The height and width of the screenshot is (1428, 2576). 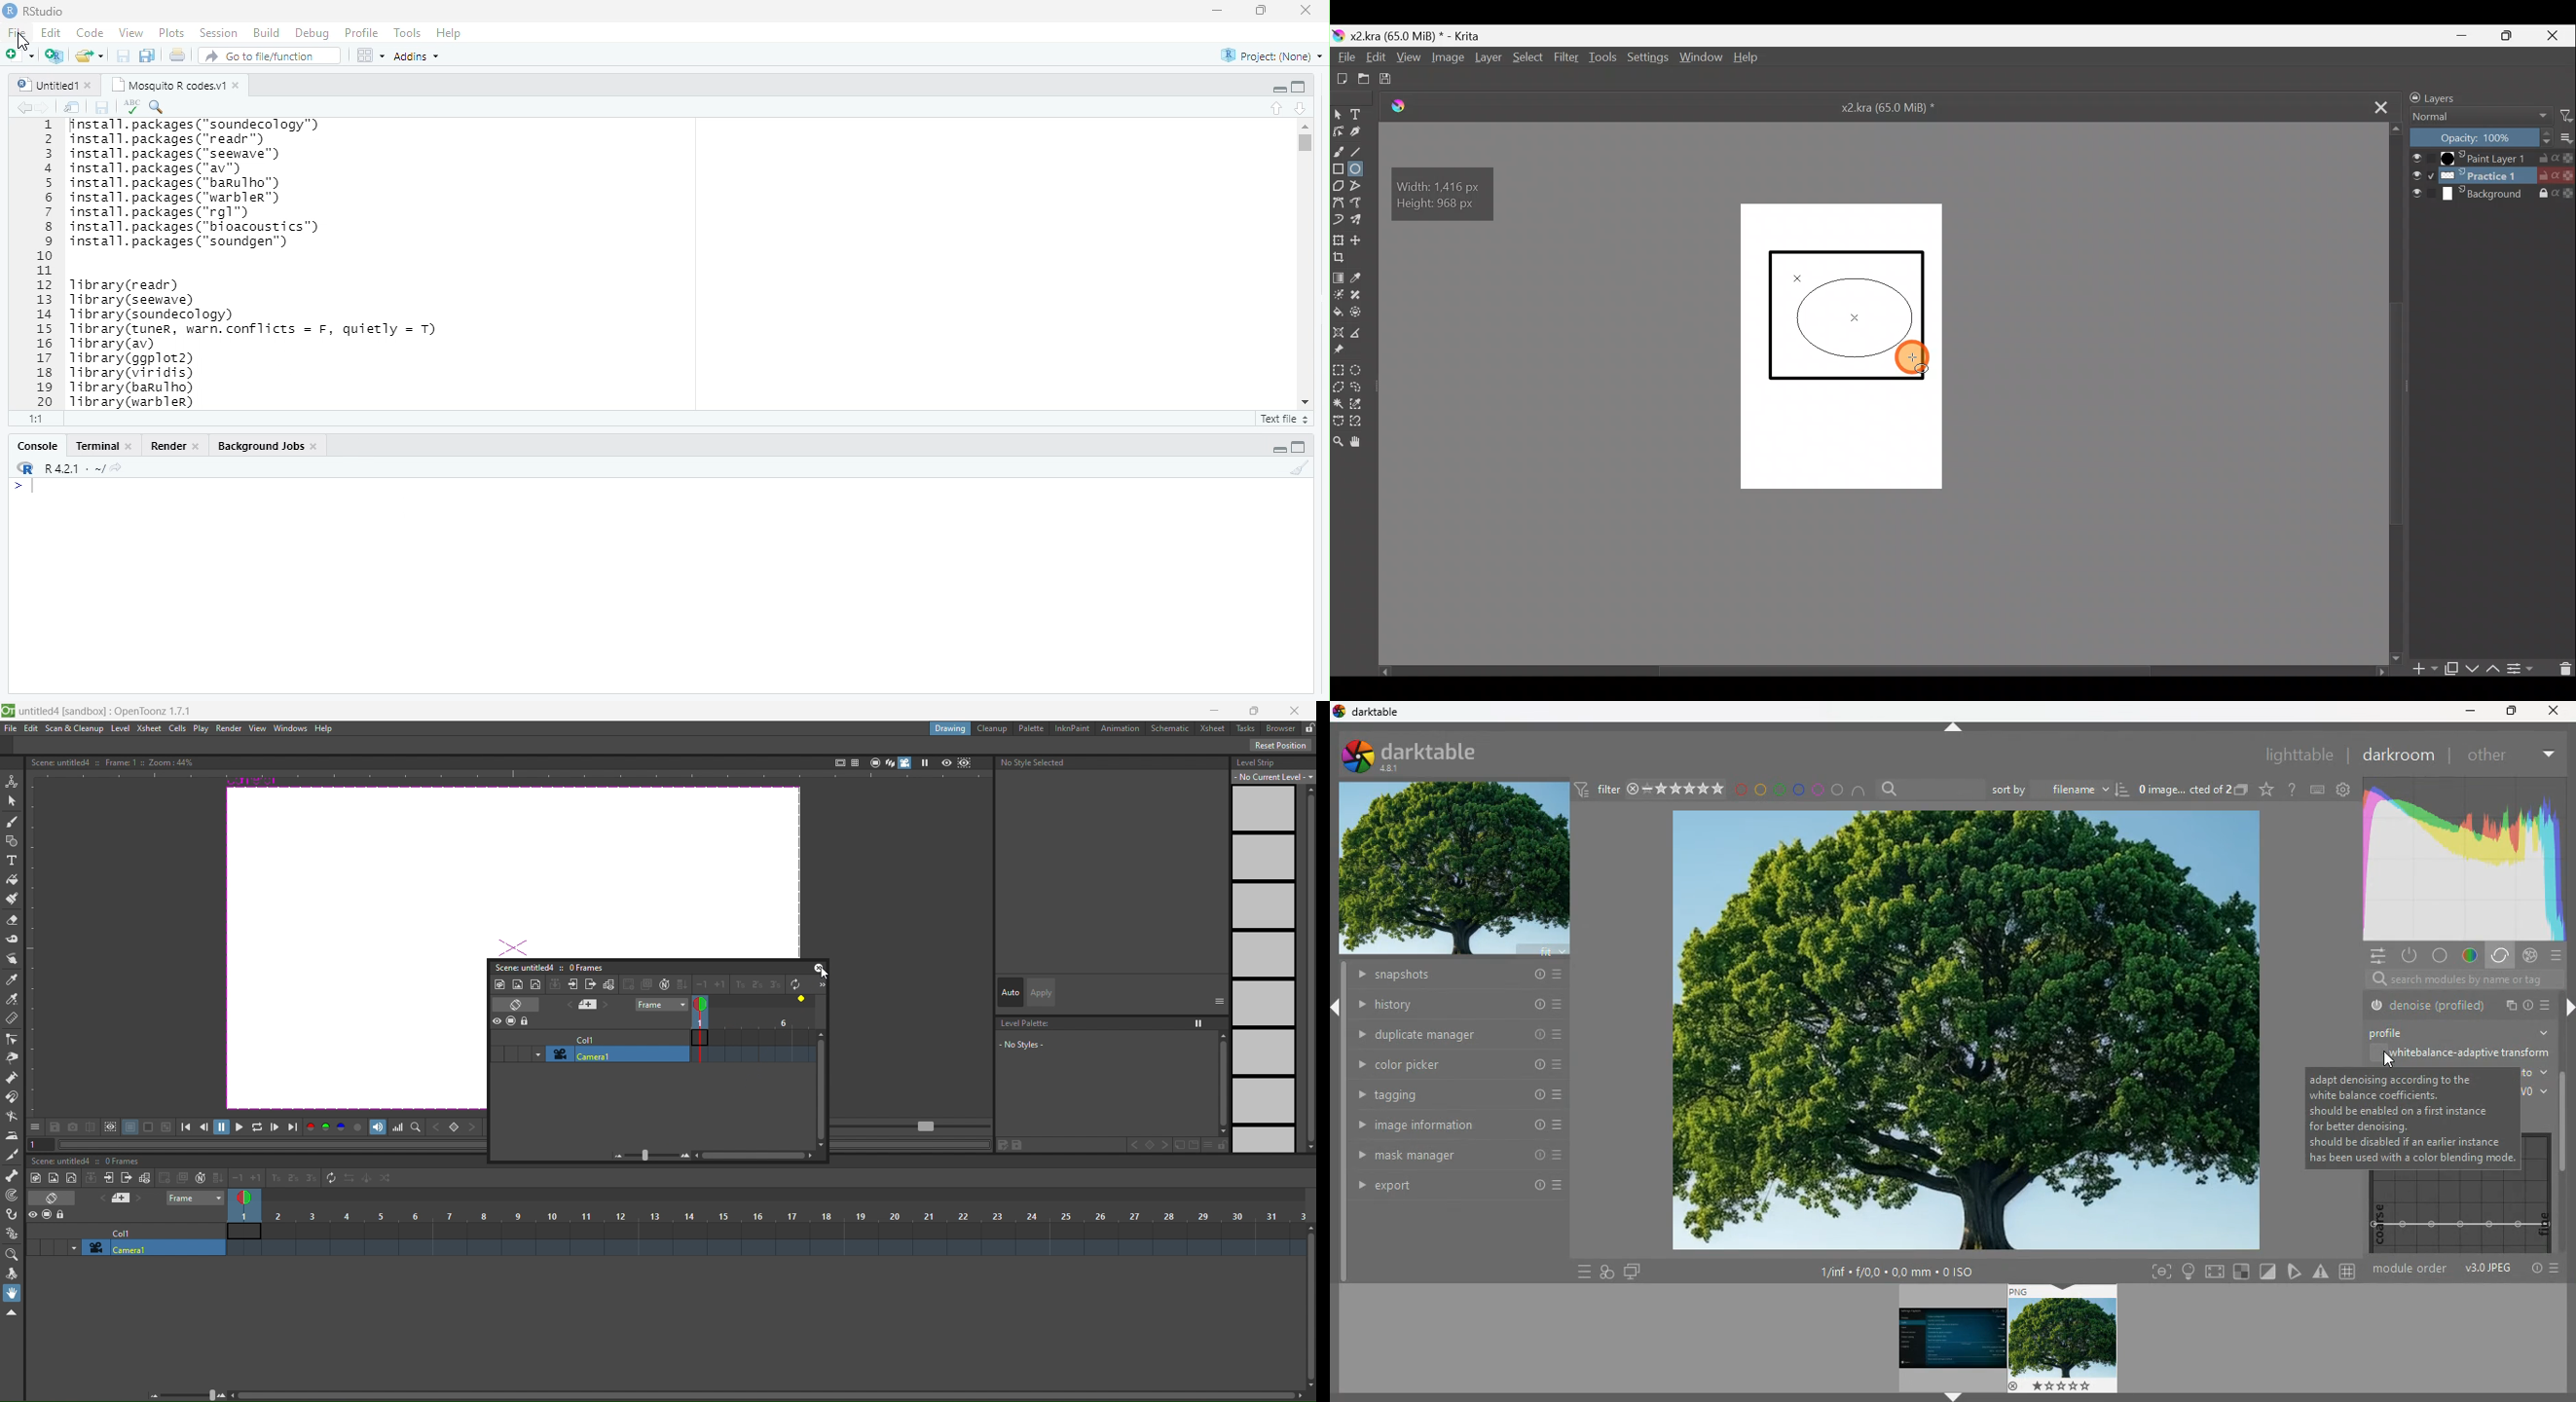 I want to click on search, so click(x=1891, y=789).